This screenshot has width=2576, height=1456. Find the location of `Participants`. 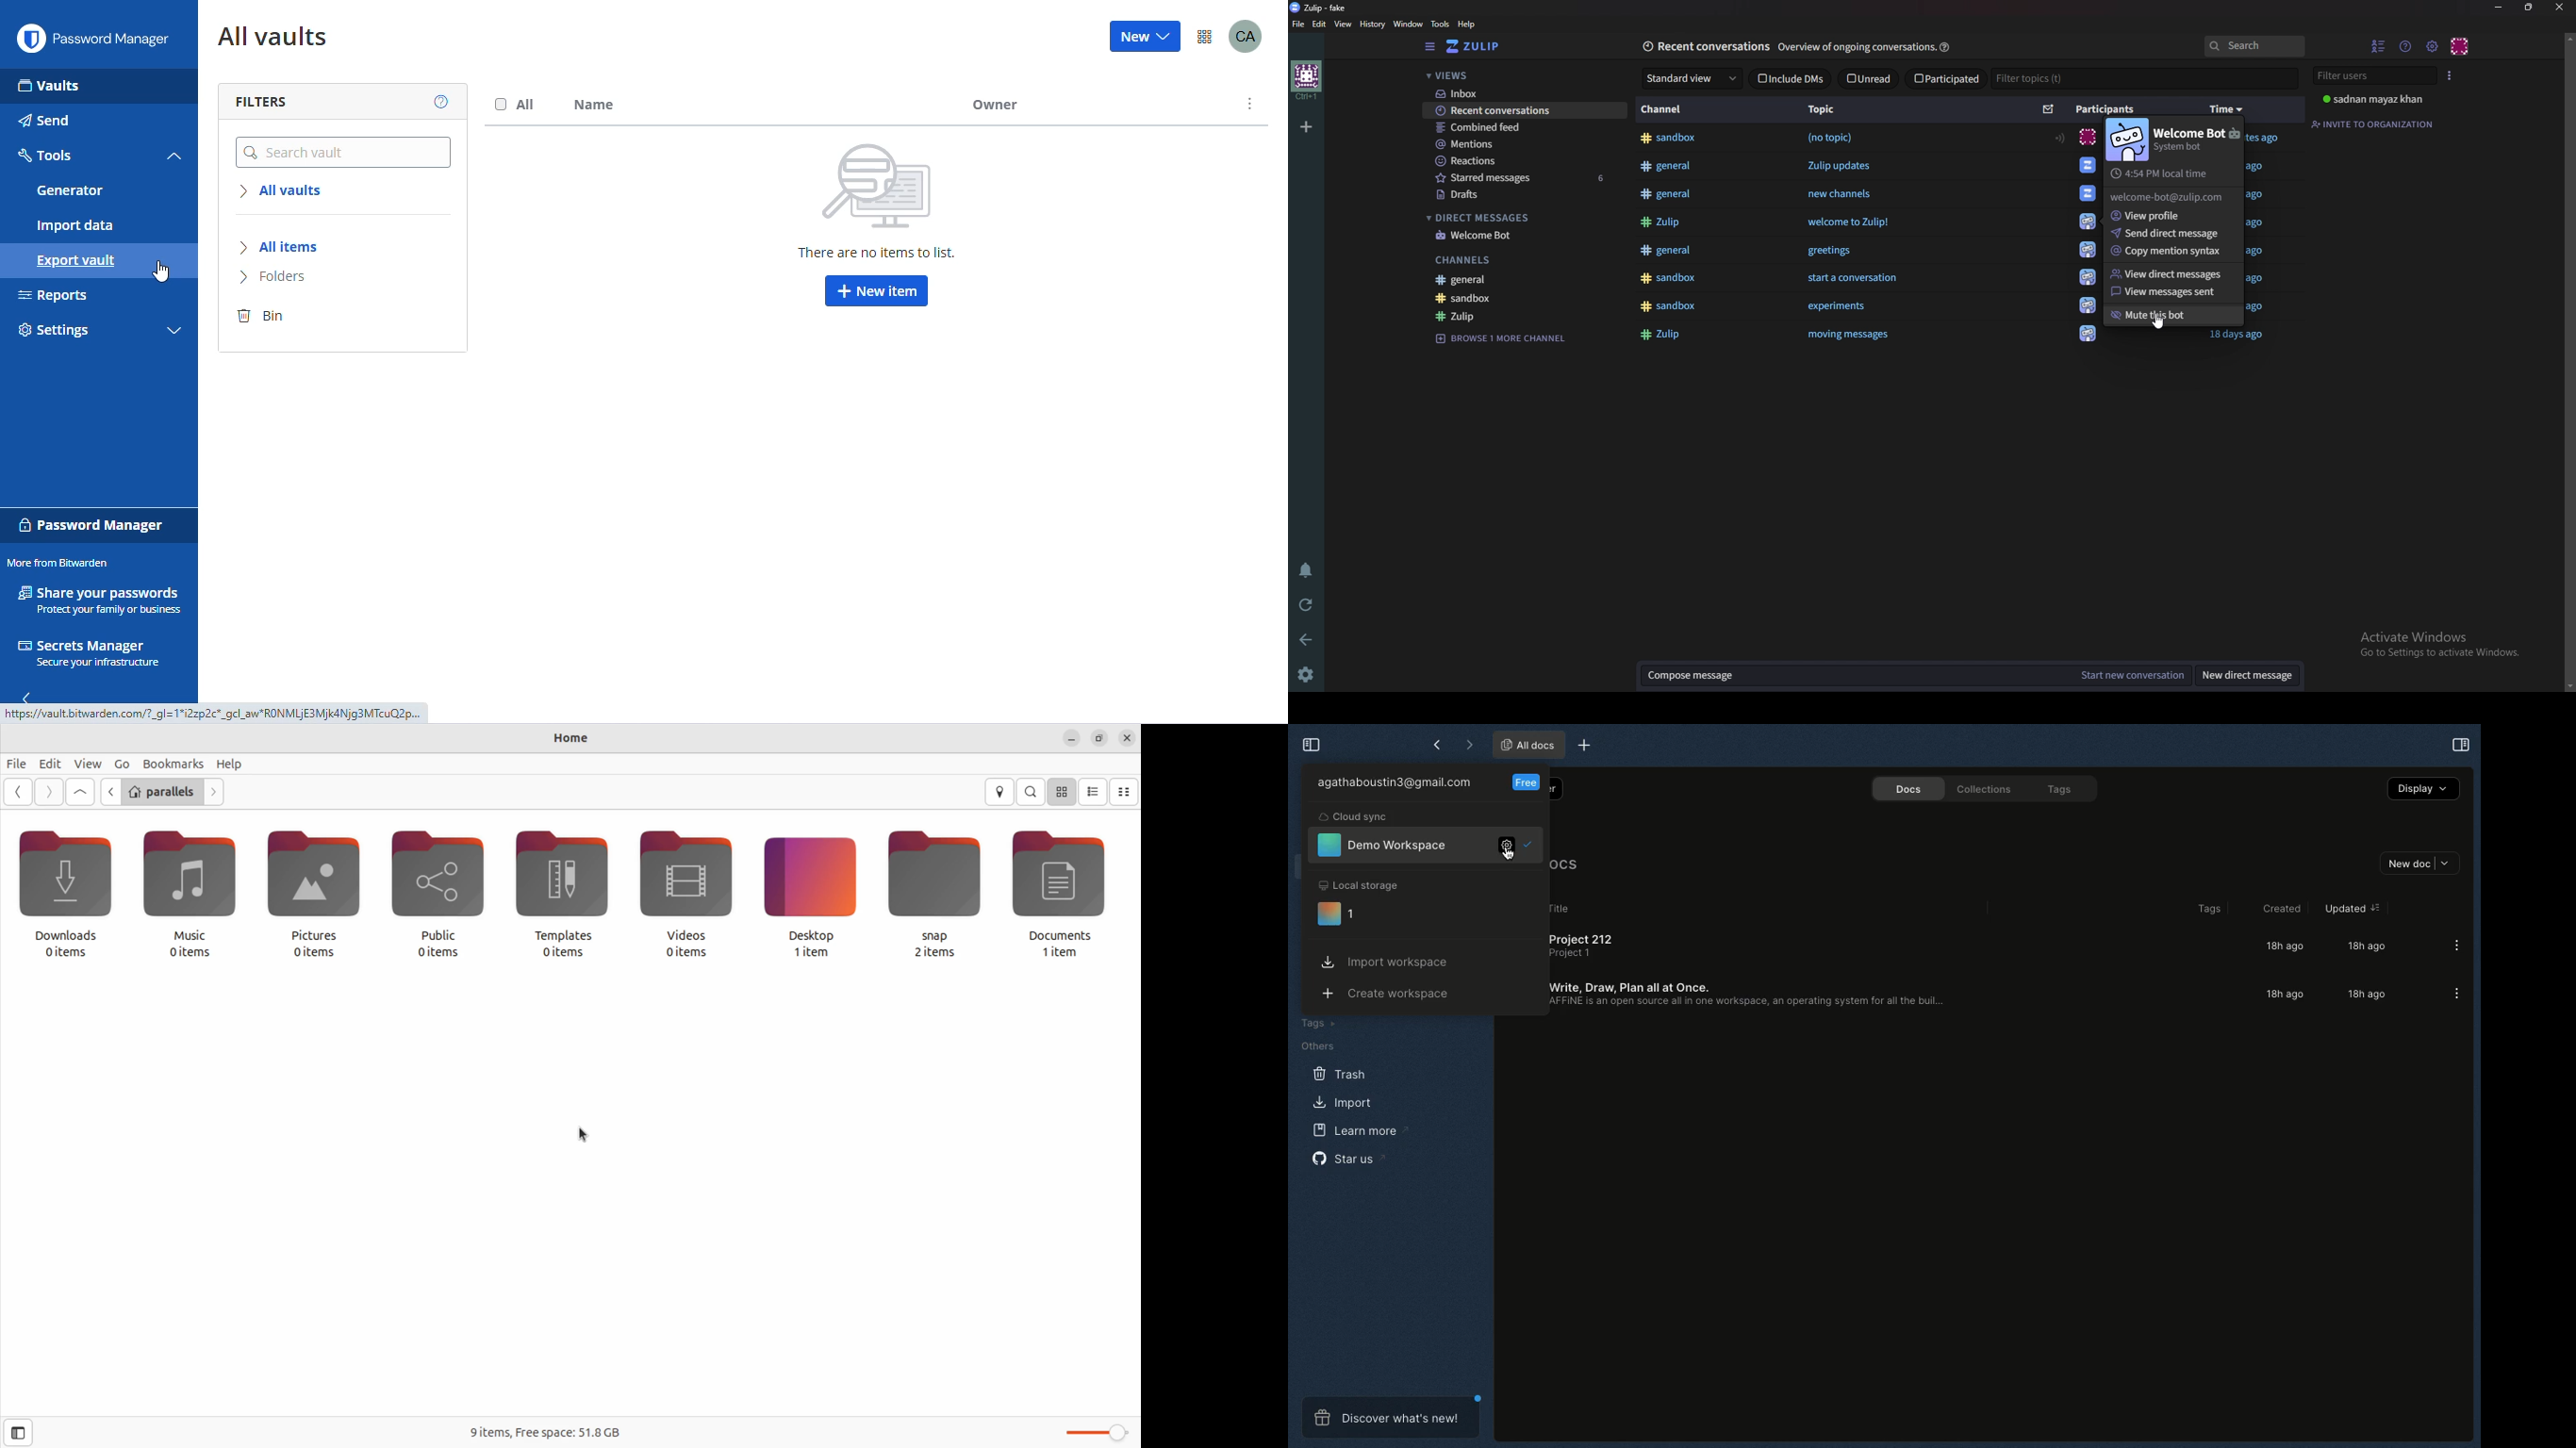

Participants is located at coordinates (2110, 109).